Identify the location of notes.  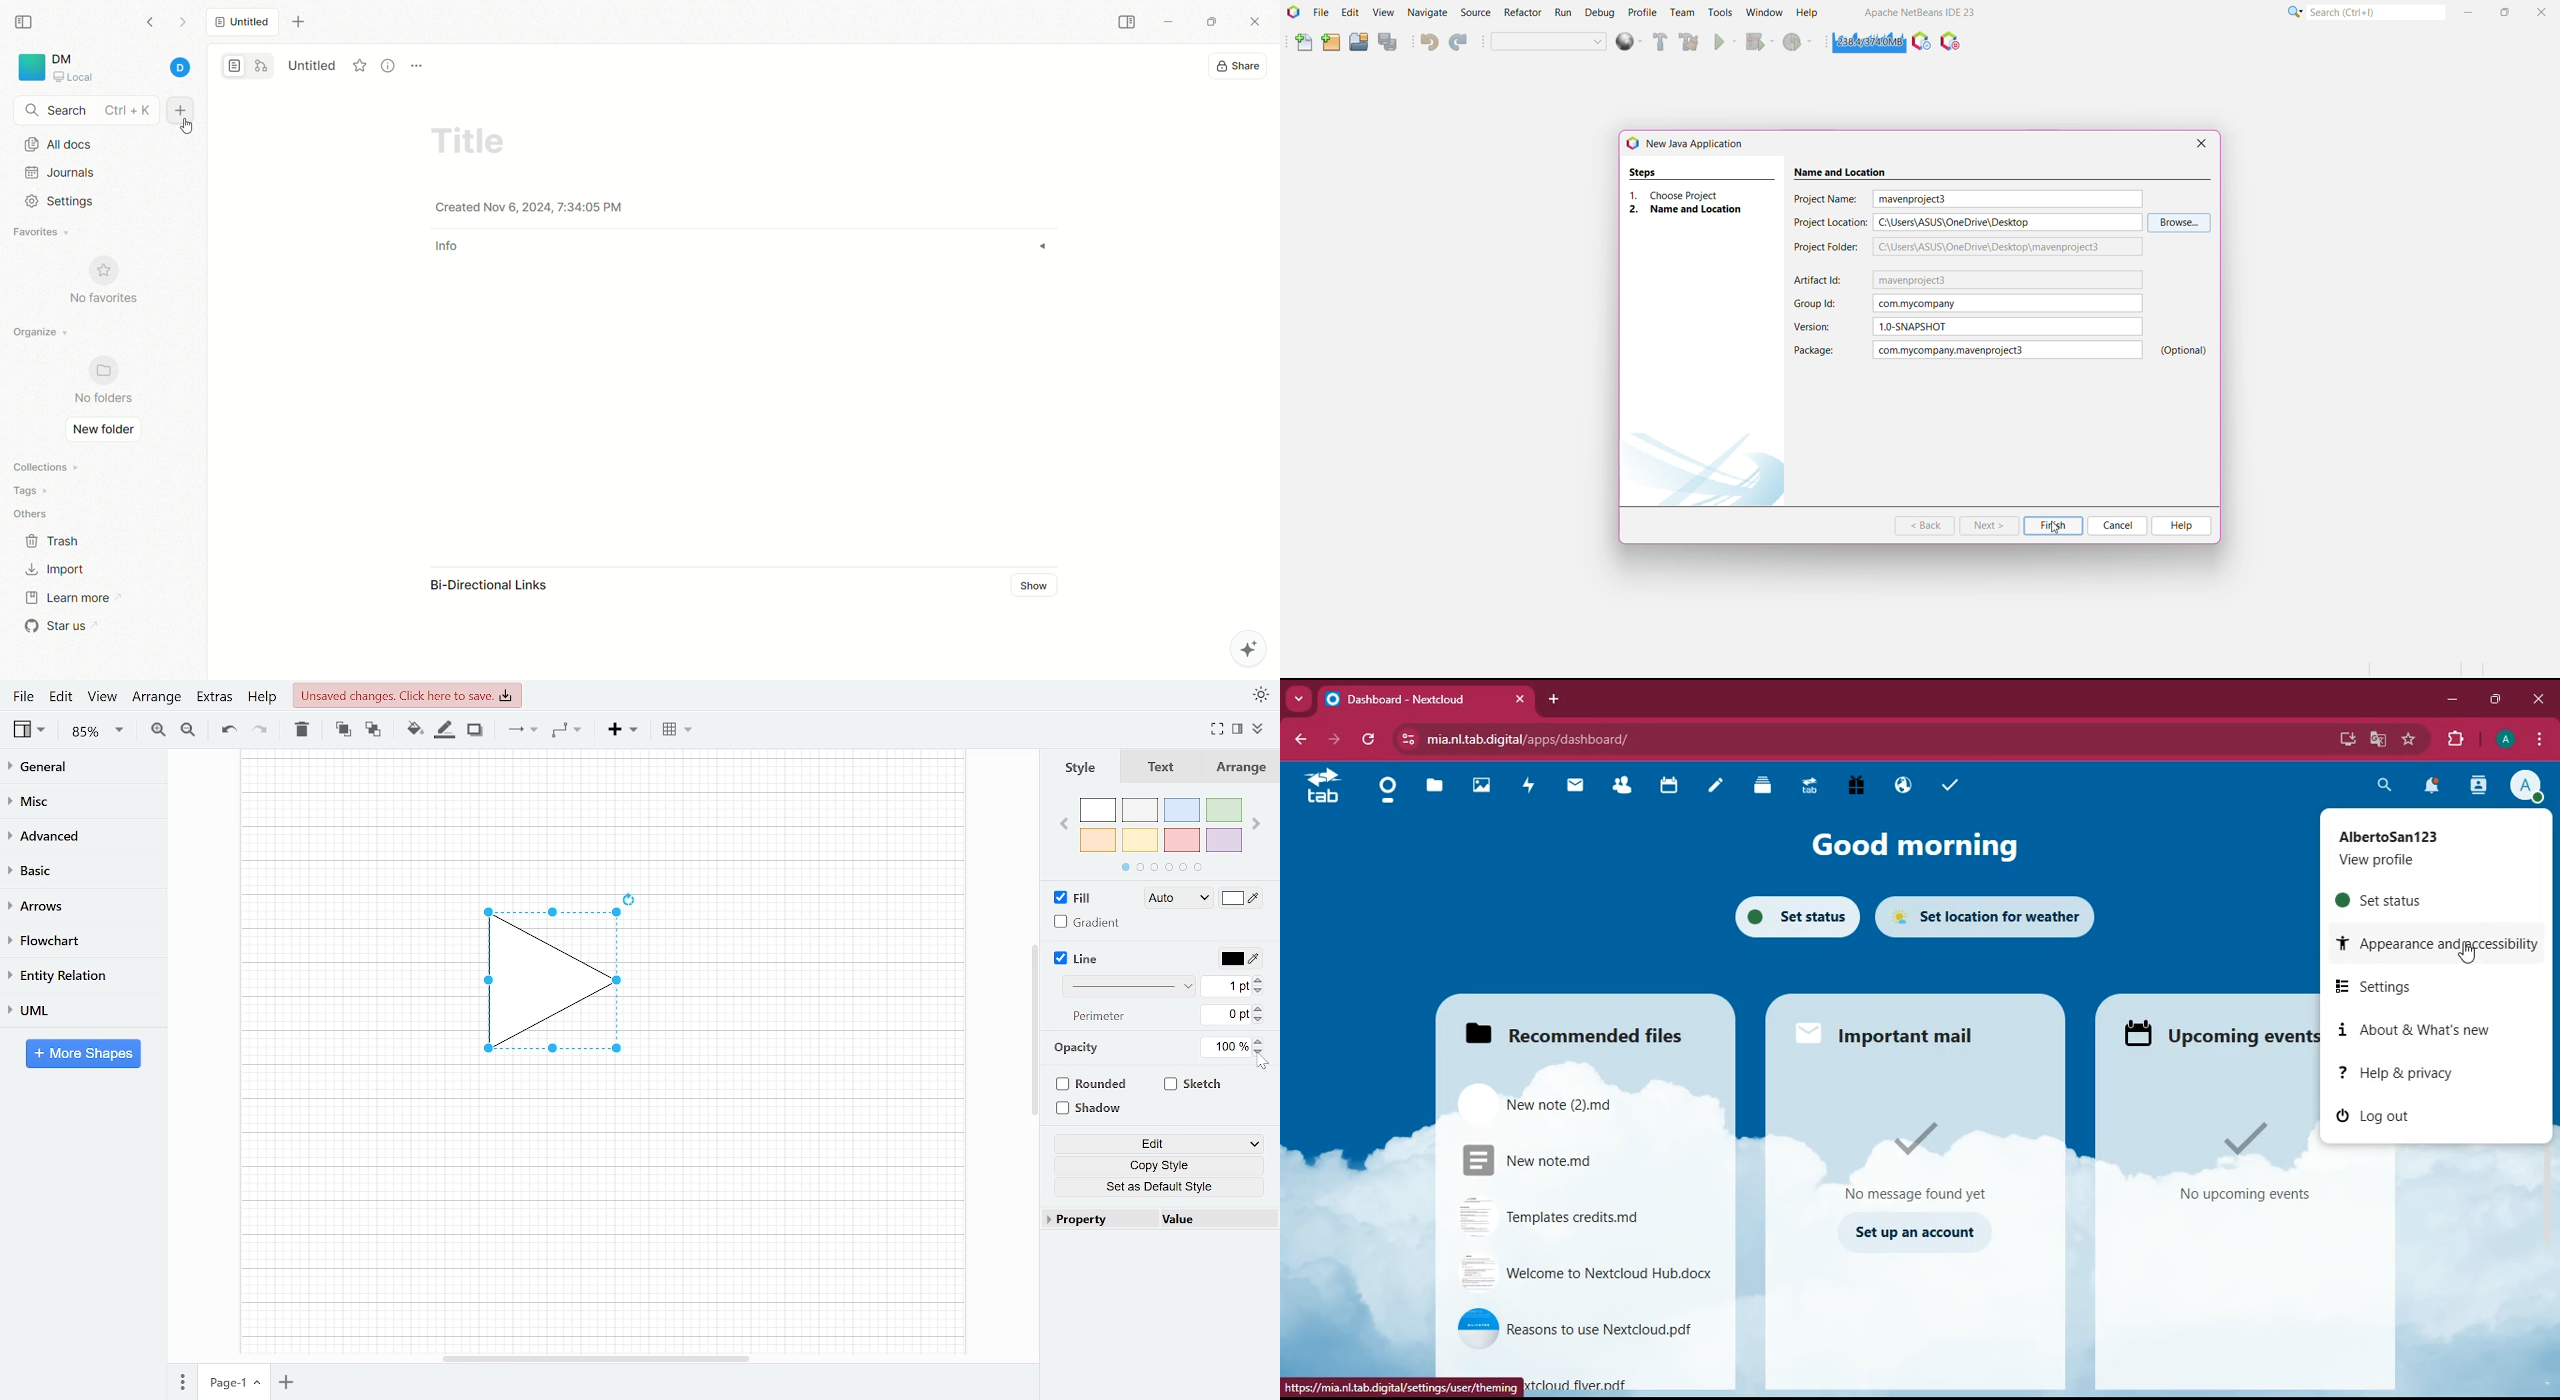
(1719, 790).